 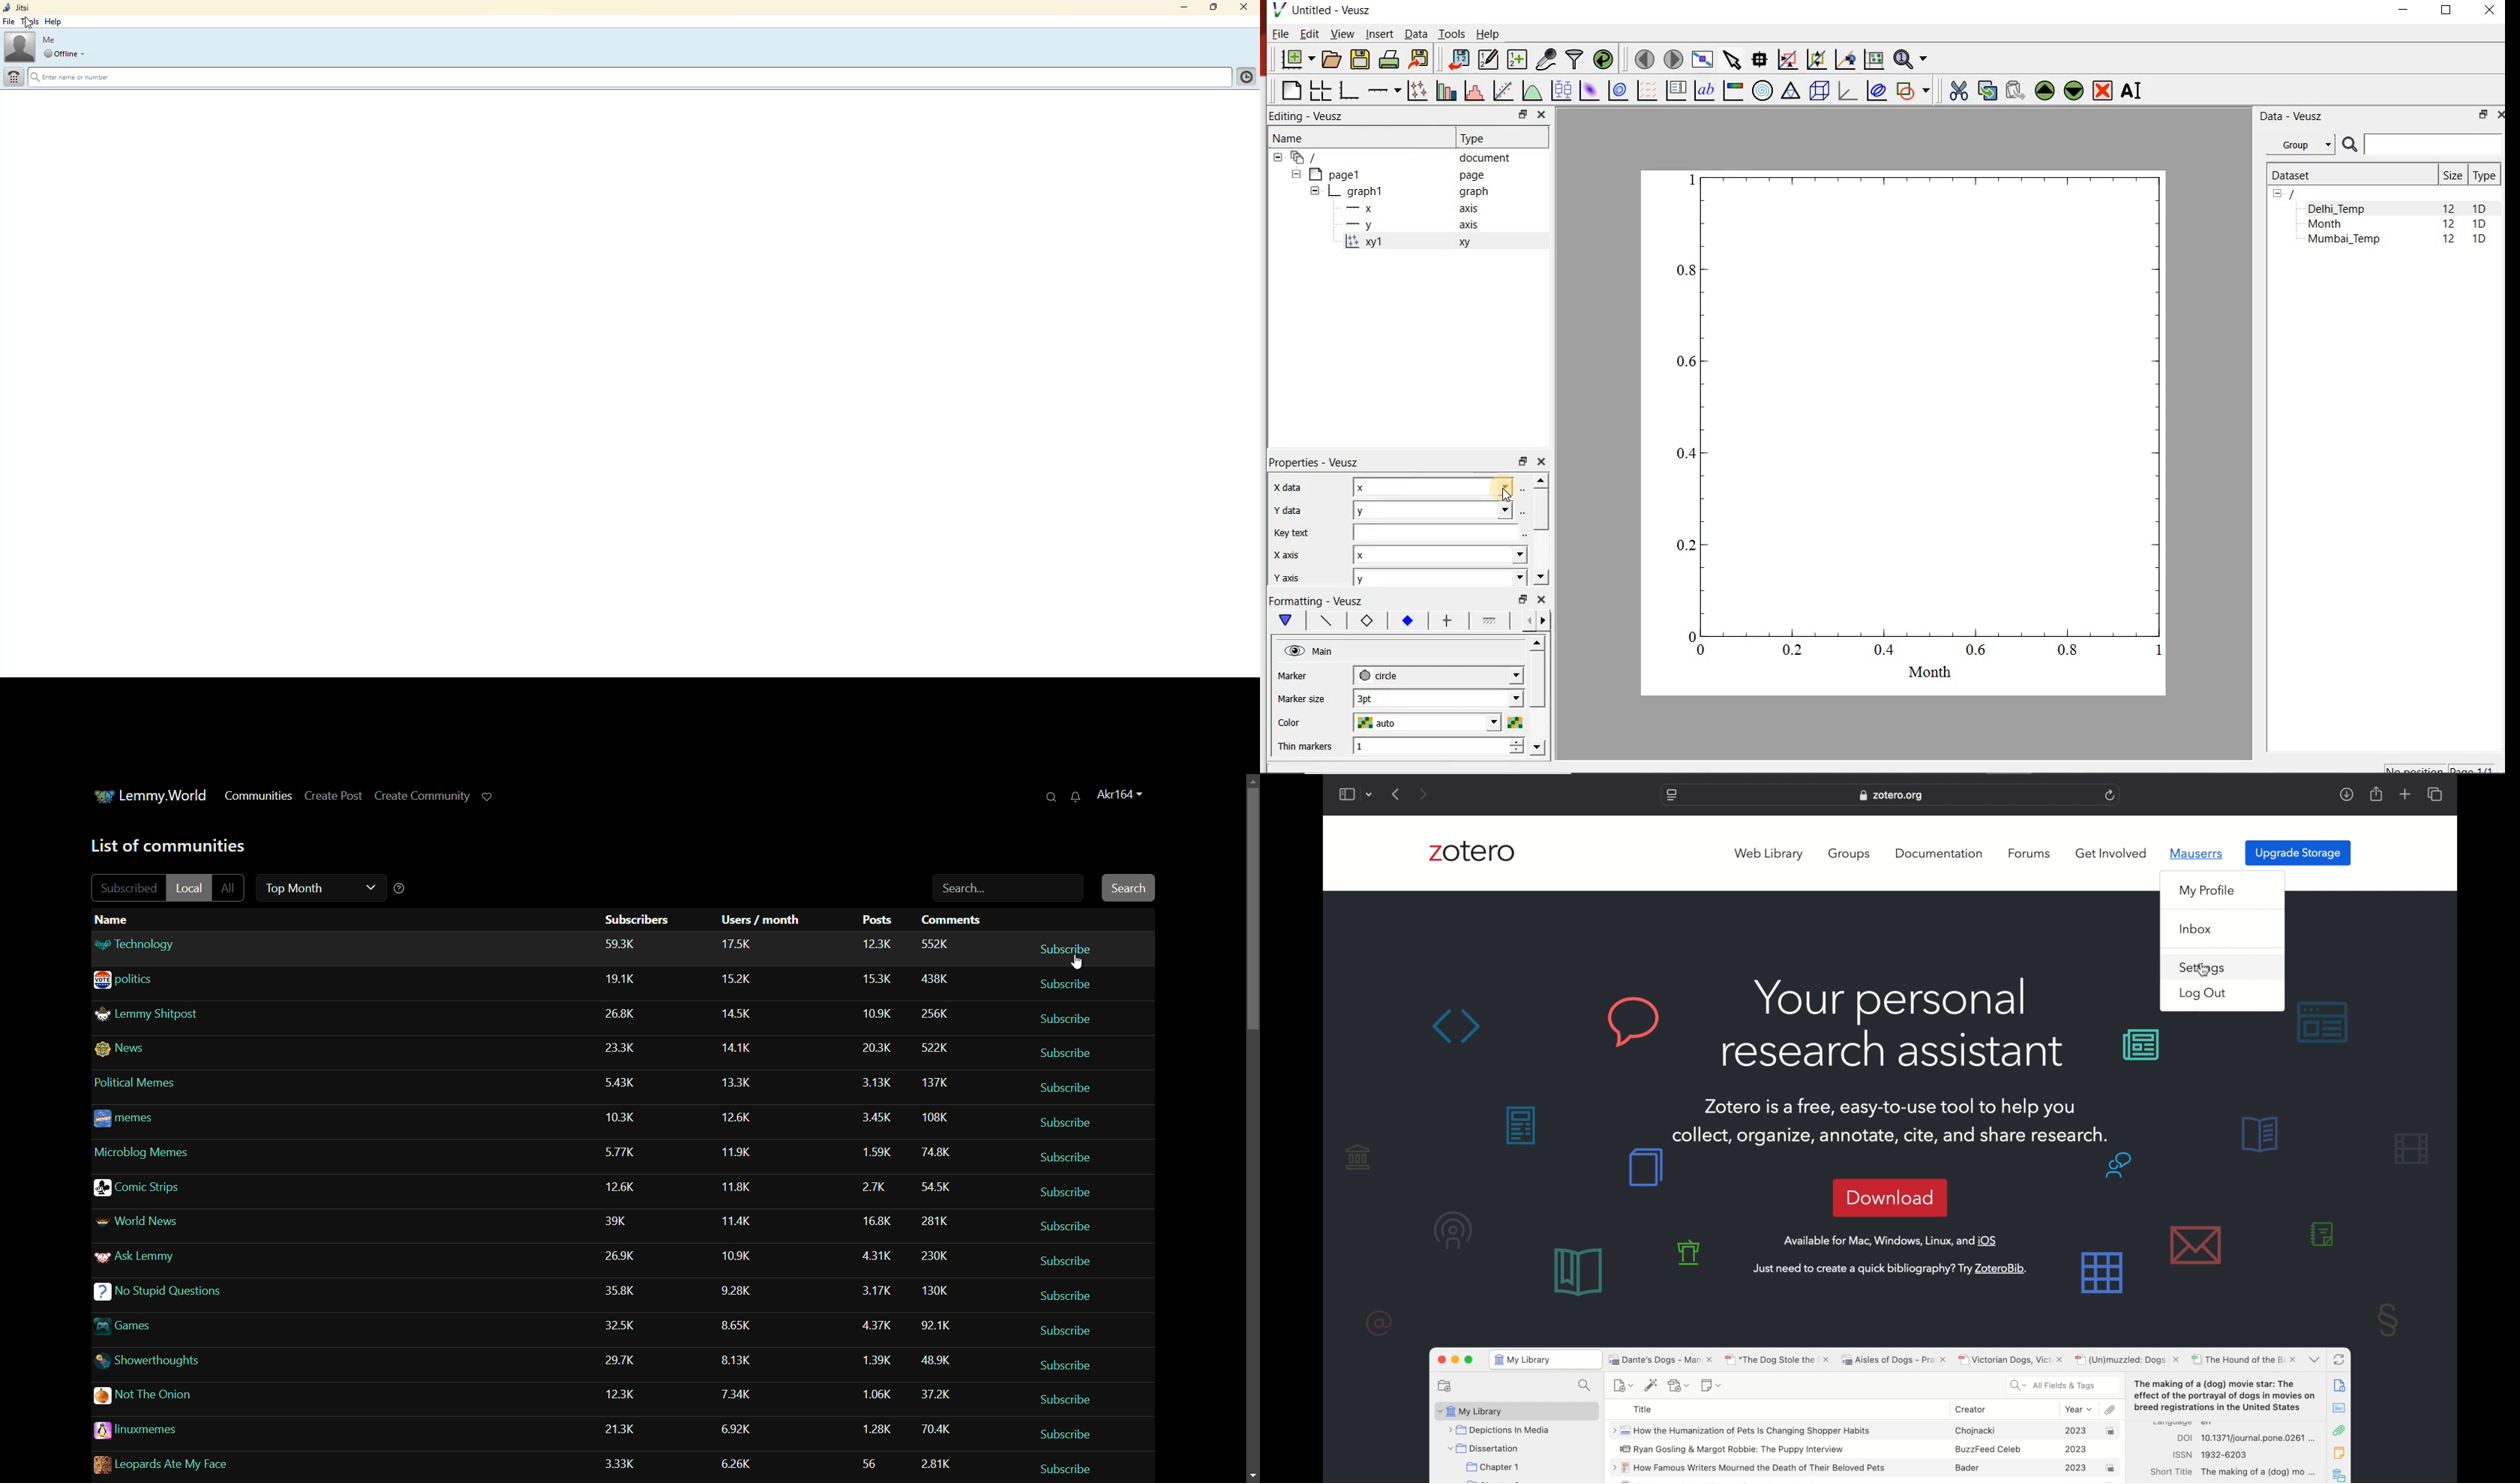 I want to click on cut the selected widget, so click(x=1958, y=90).